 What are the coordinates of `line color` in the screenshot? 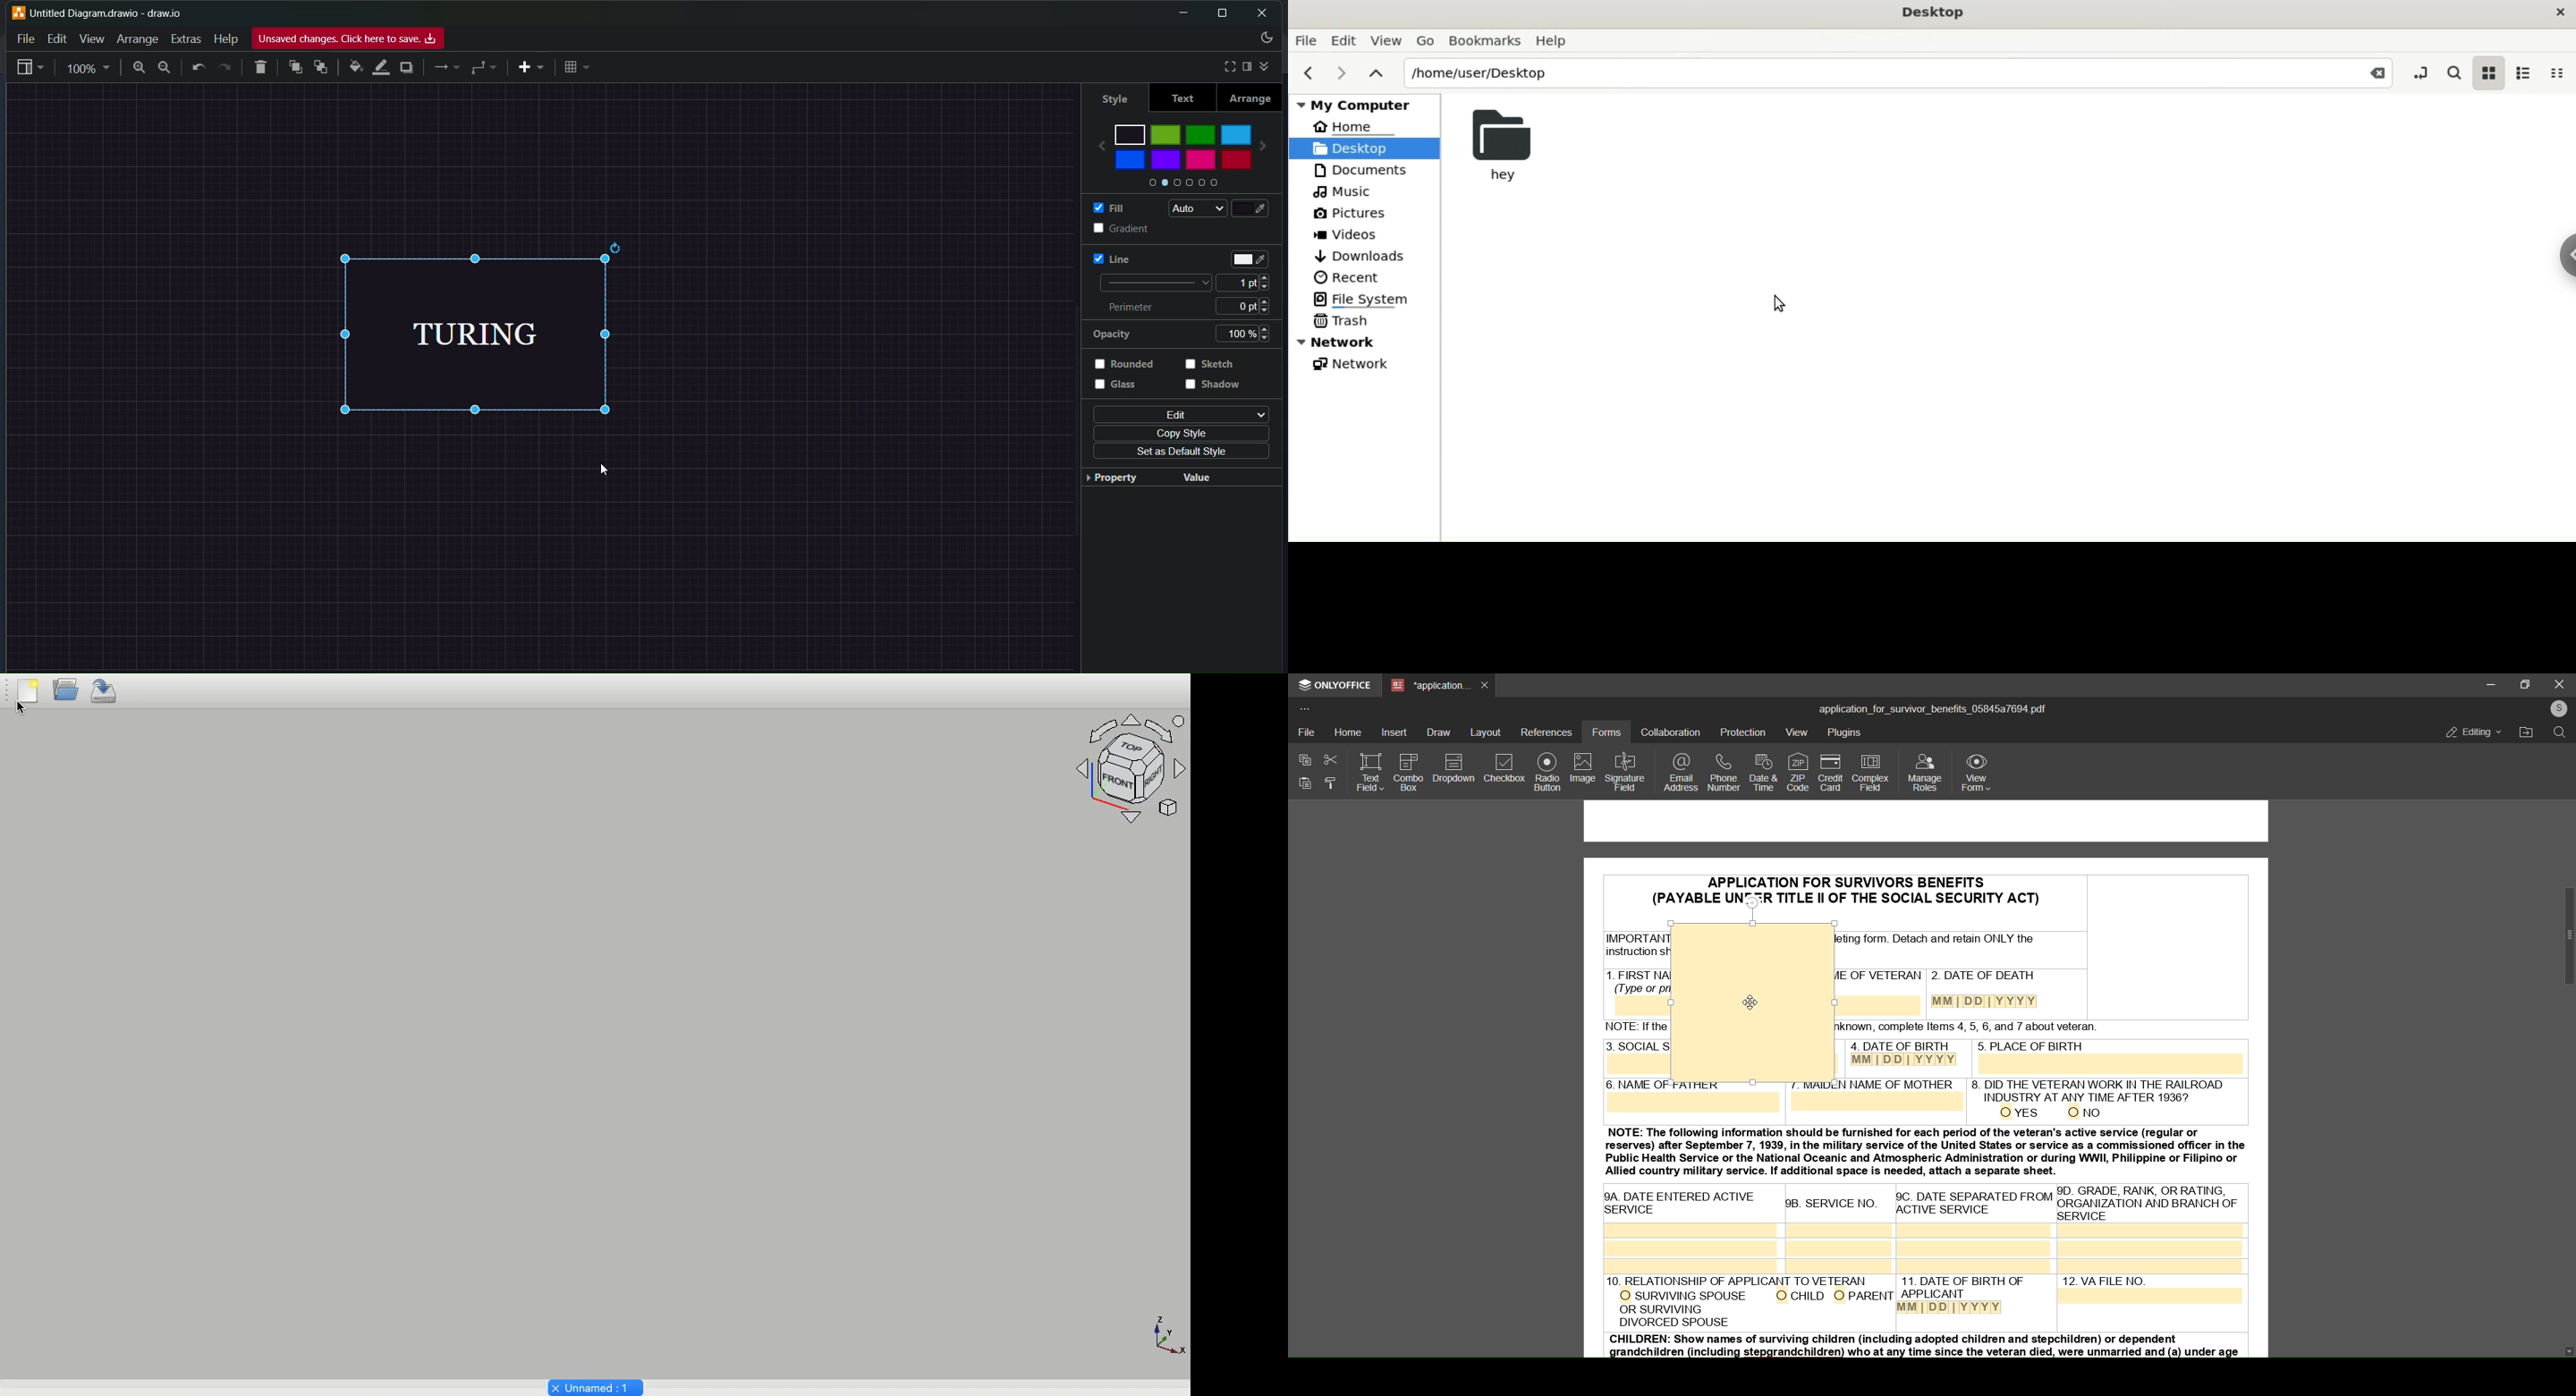 It's located at (380, 66).